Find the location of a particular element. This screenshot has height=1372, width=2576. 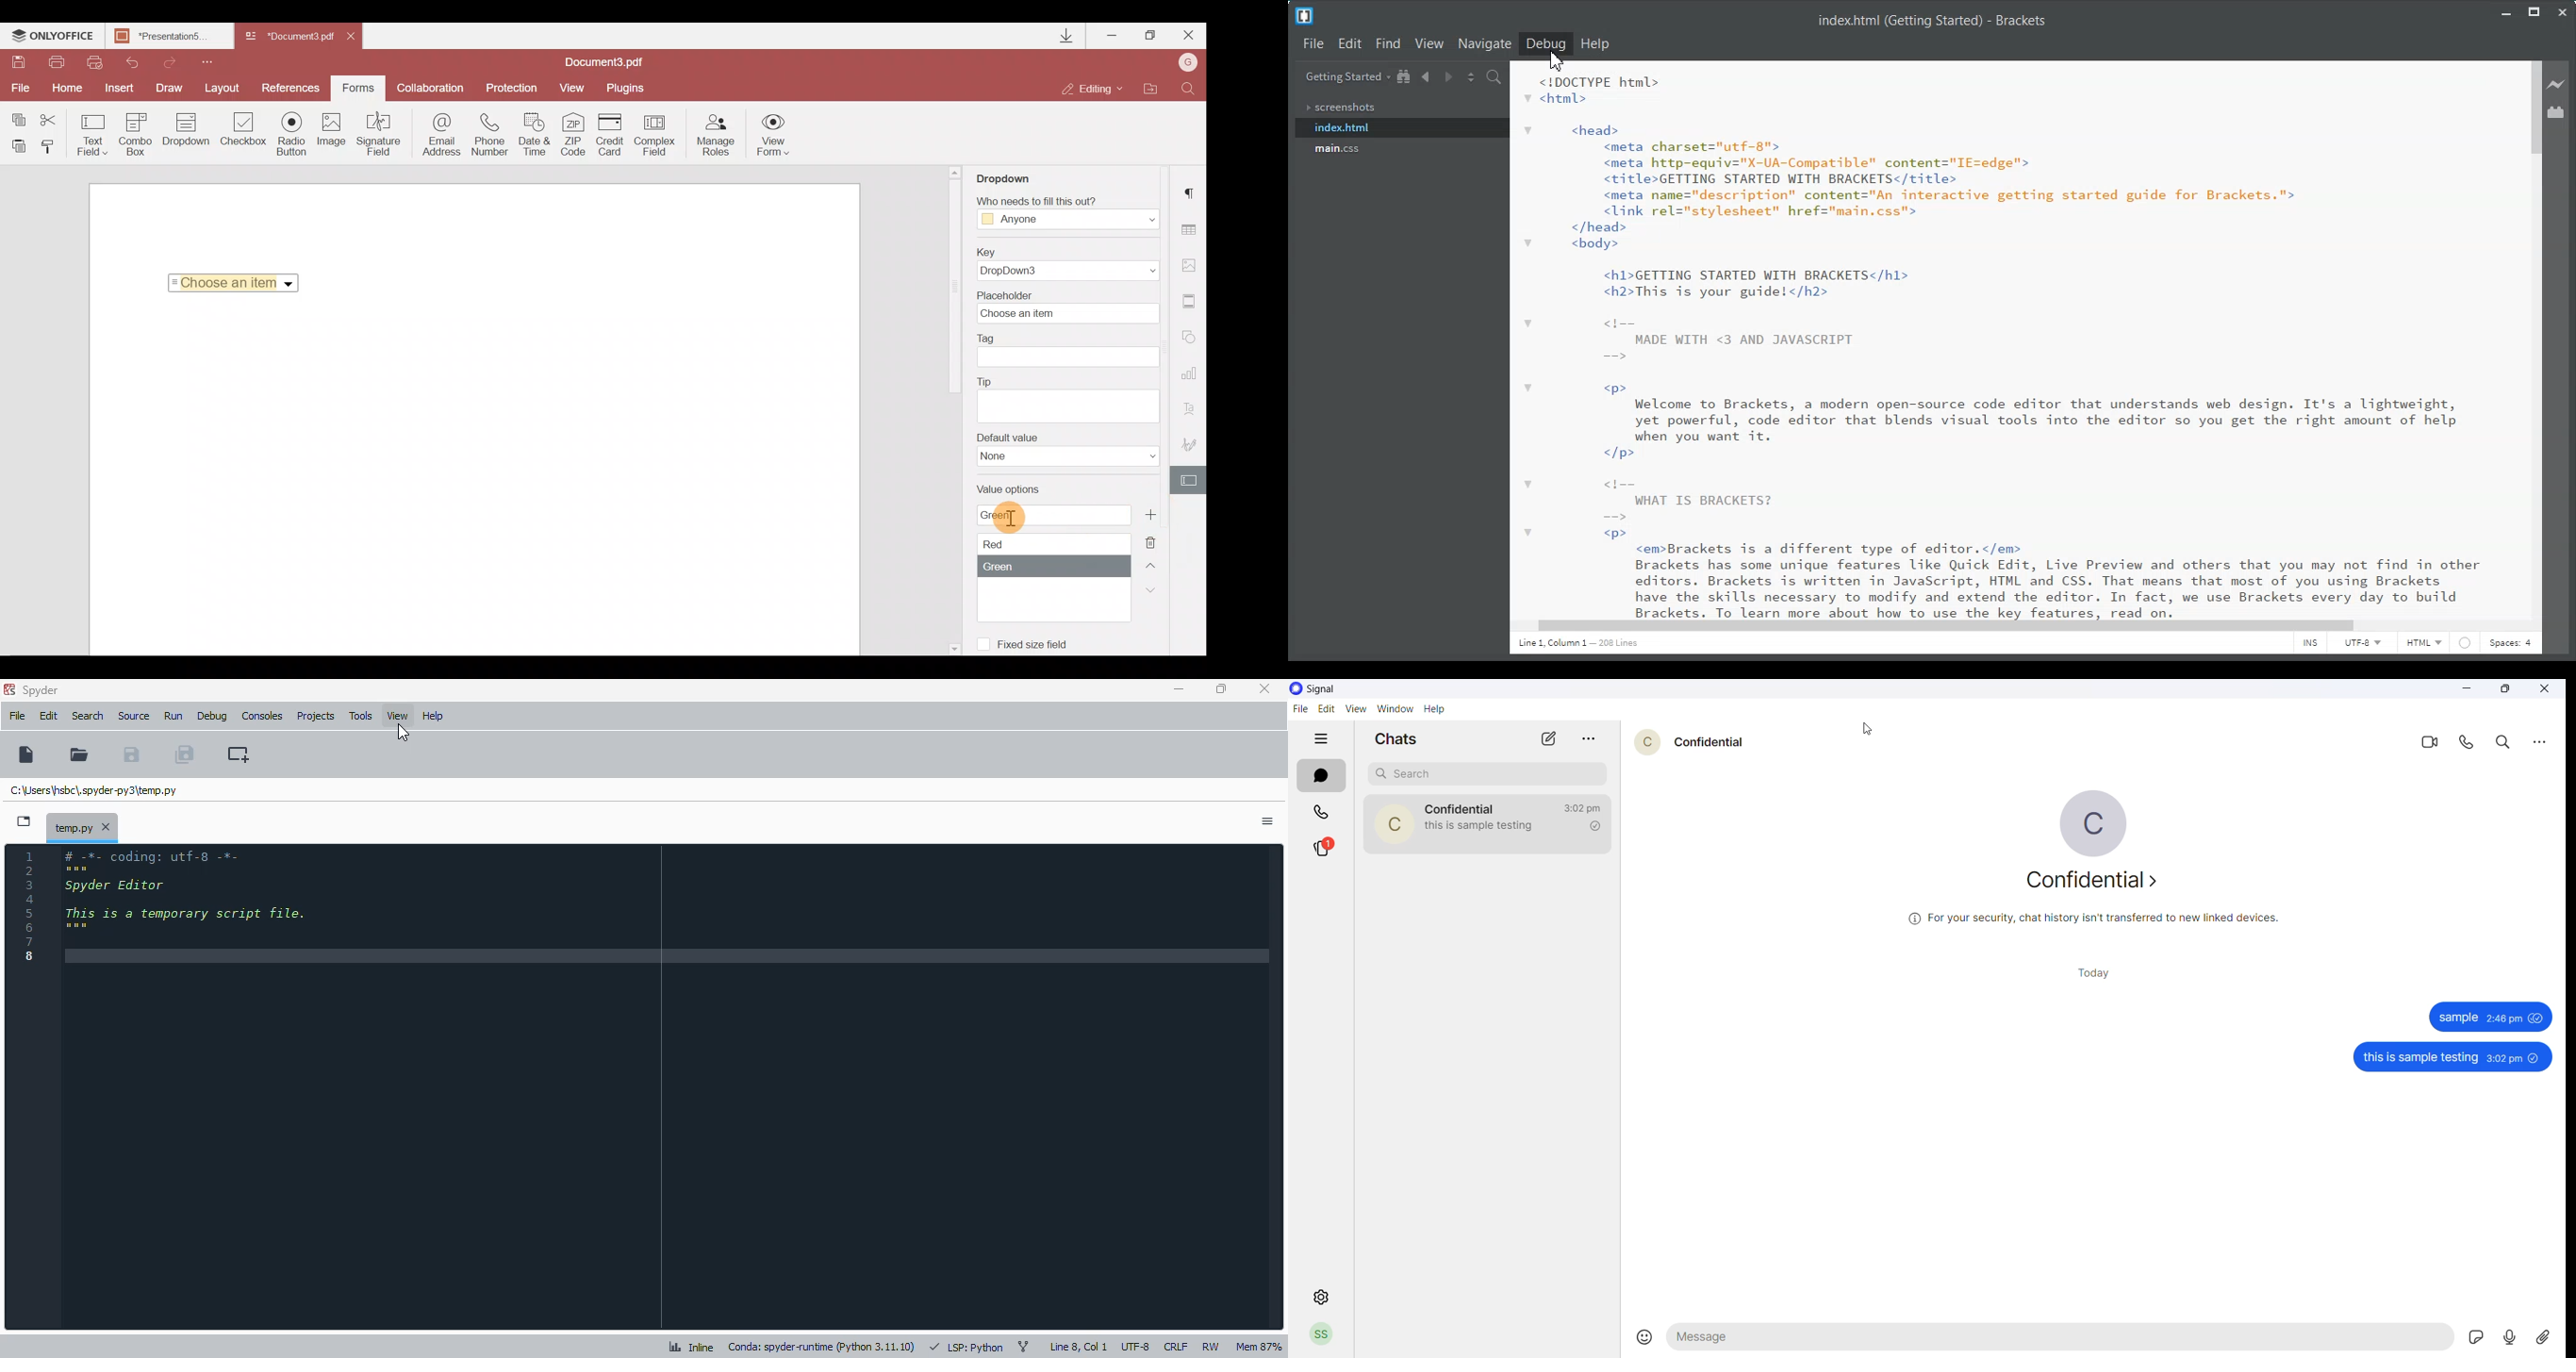

Help is located at coordinates (1596, 43).